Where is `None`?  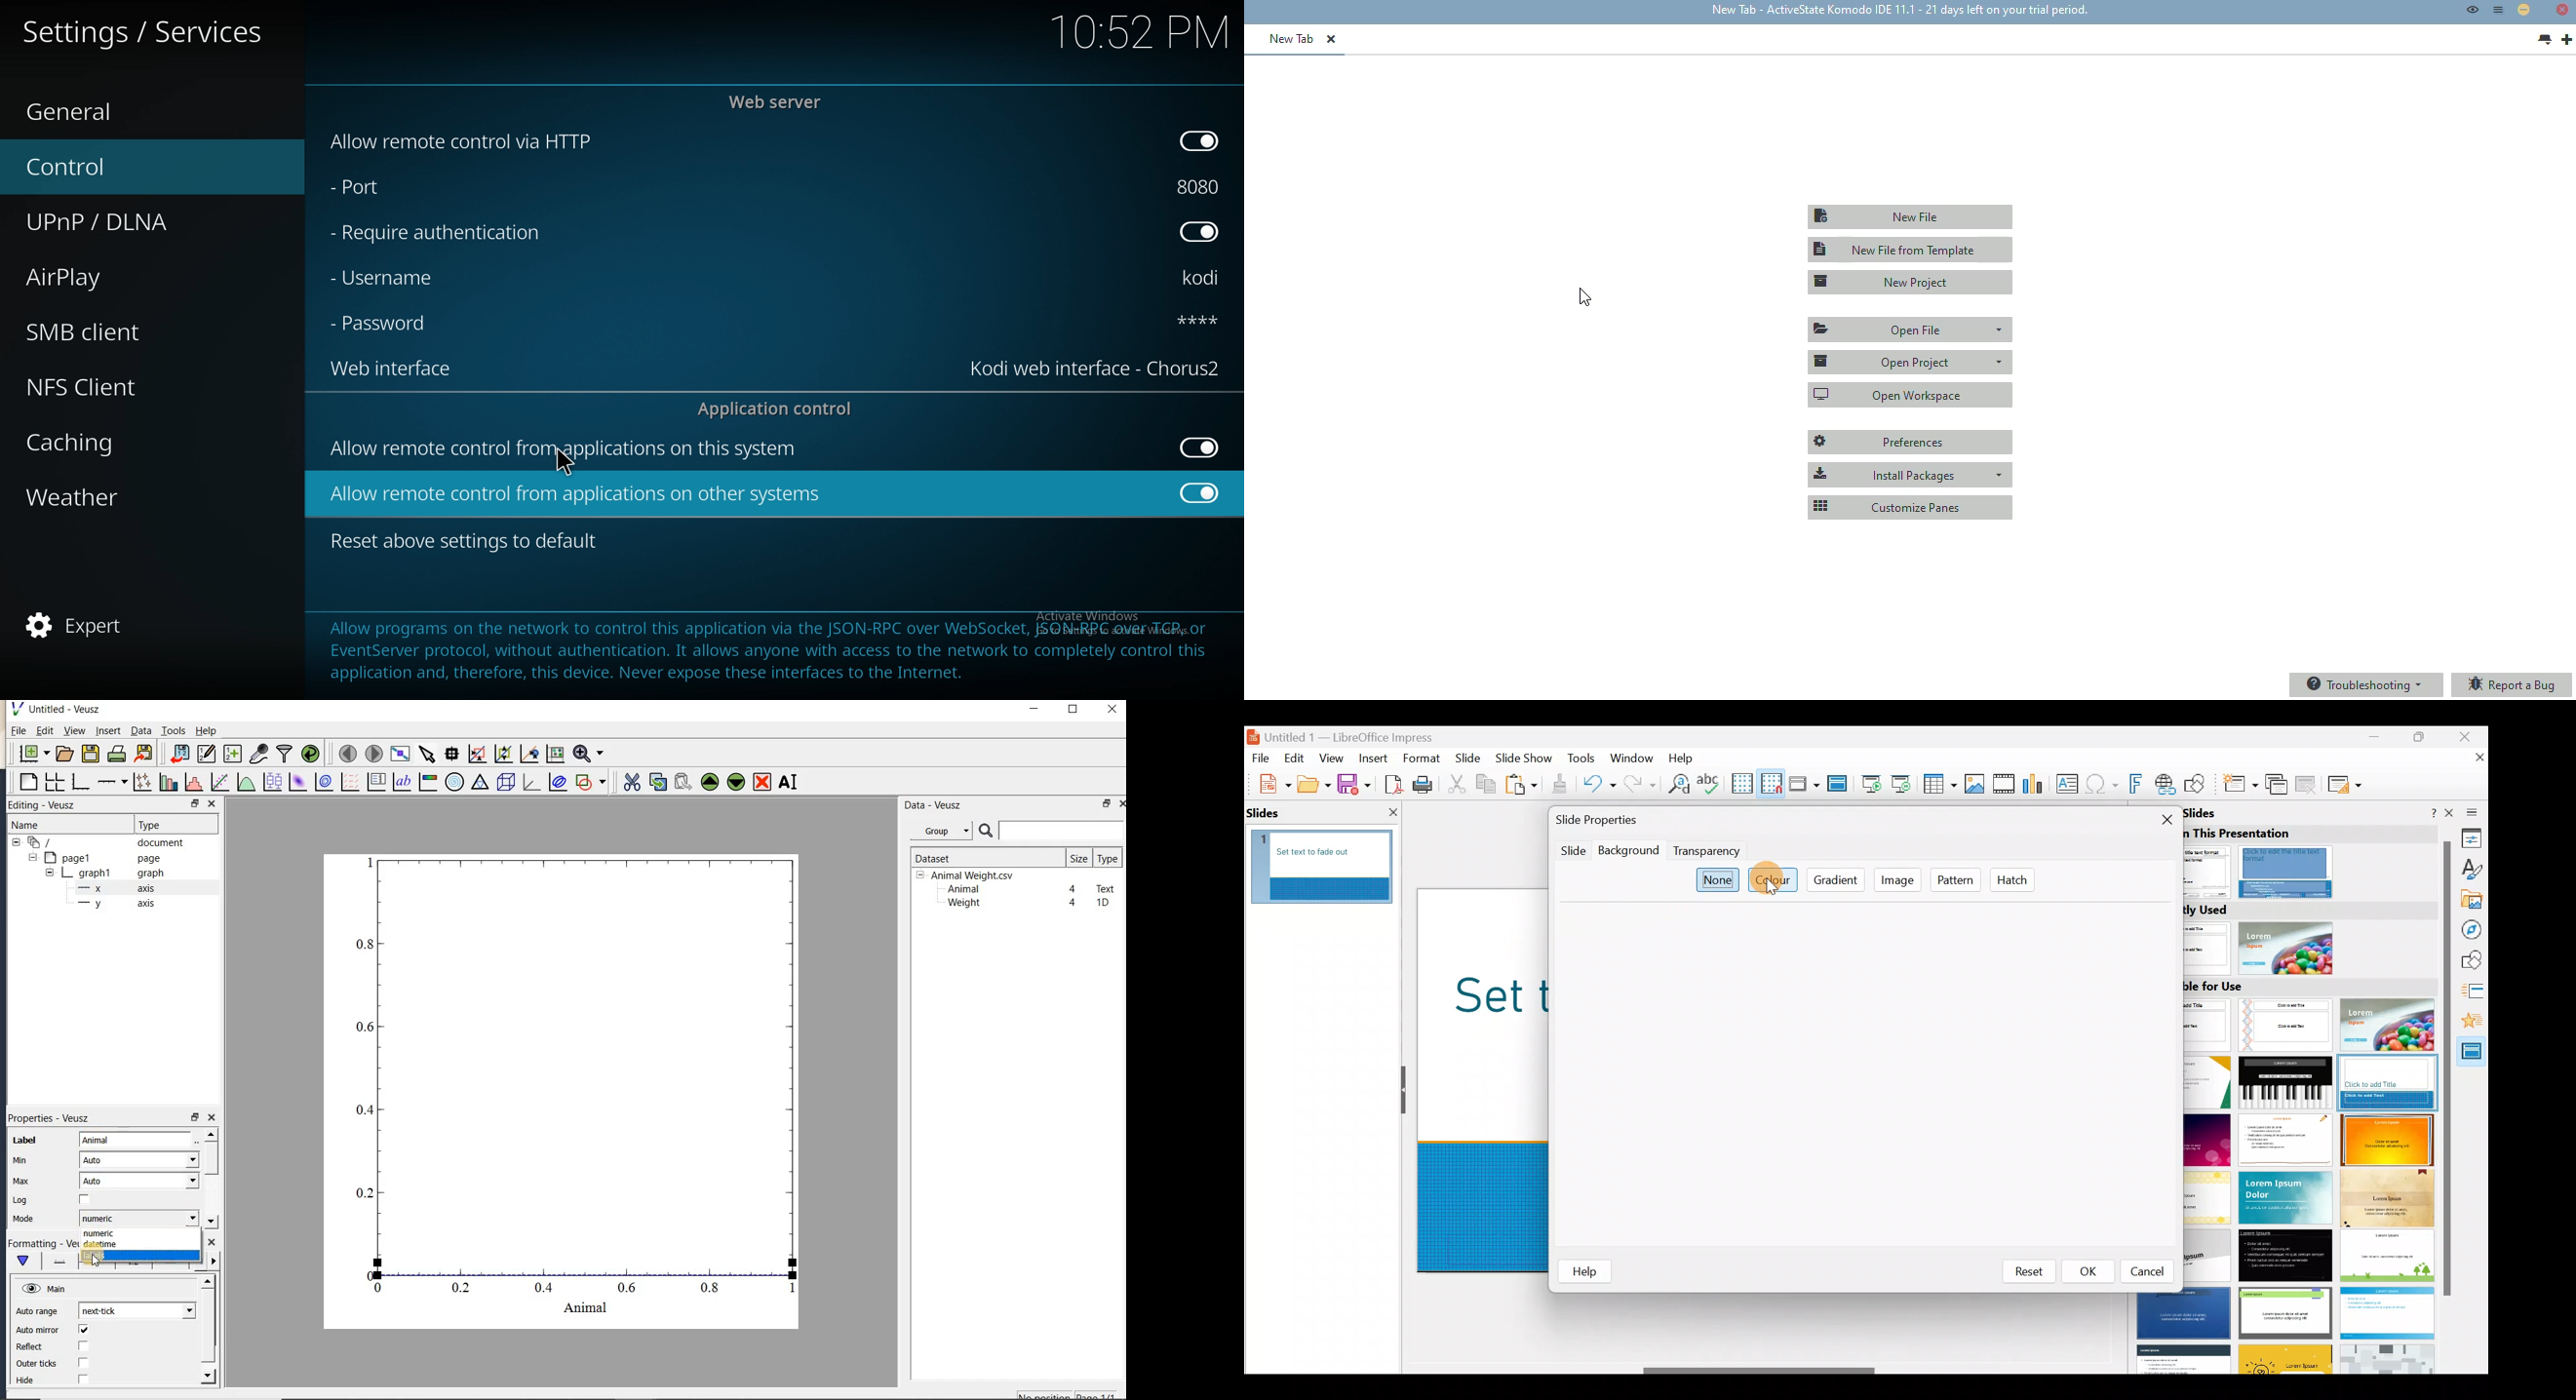 None is located at coordinates (1717, 880).